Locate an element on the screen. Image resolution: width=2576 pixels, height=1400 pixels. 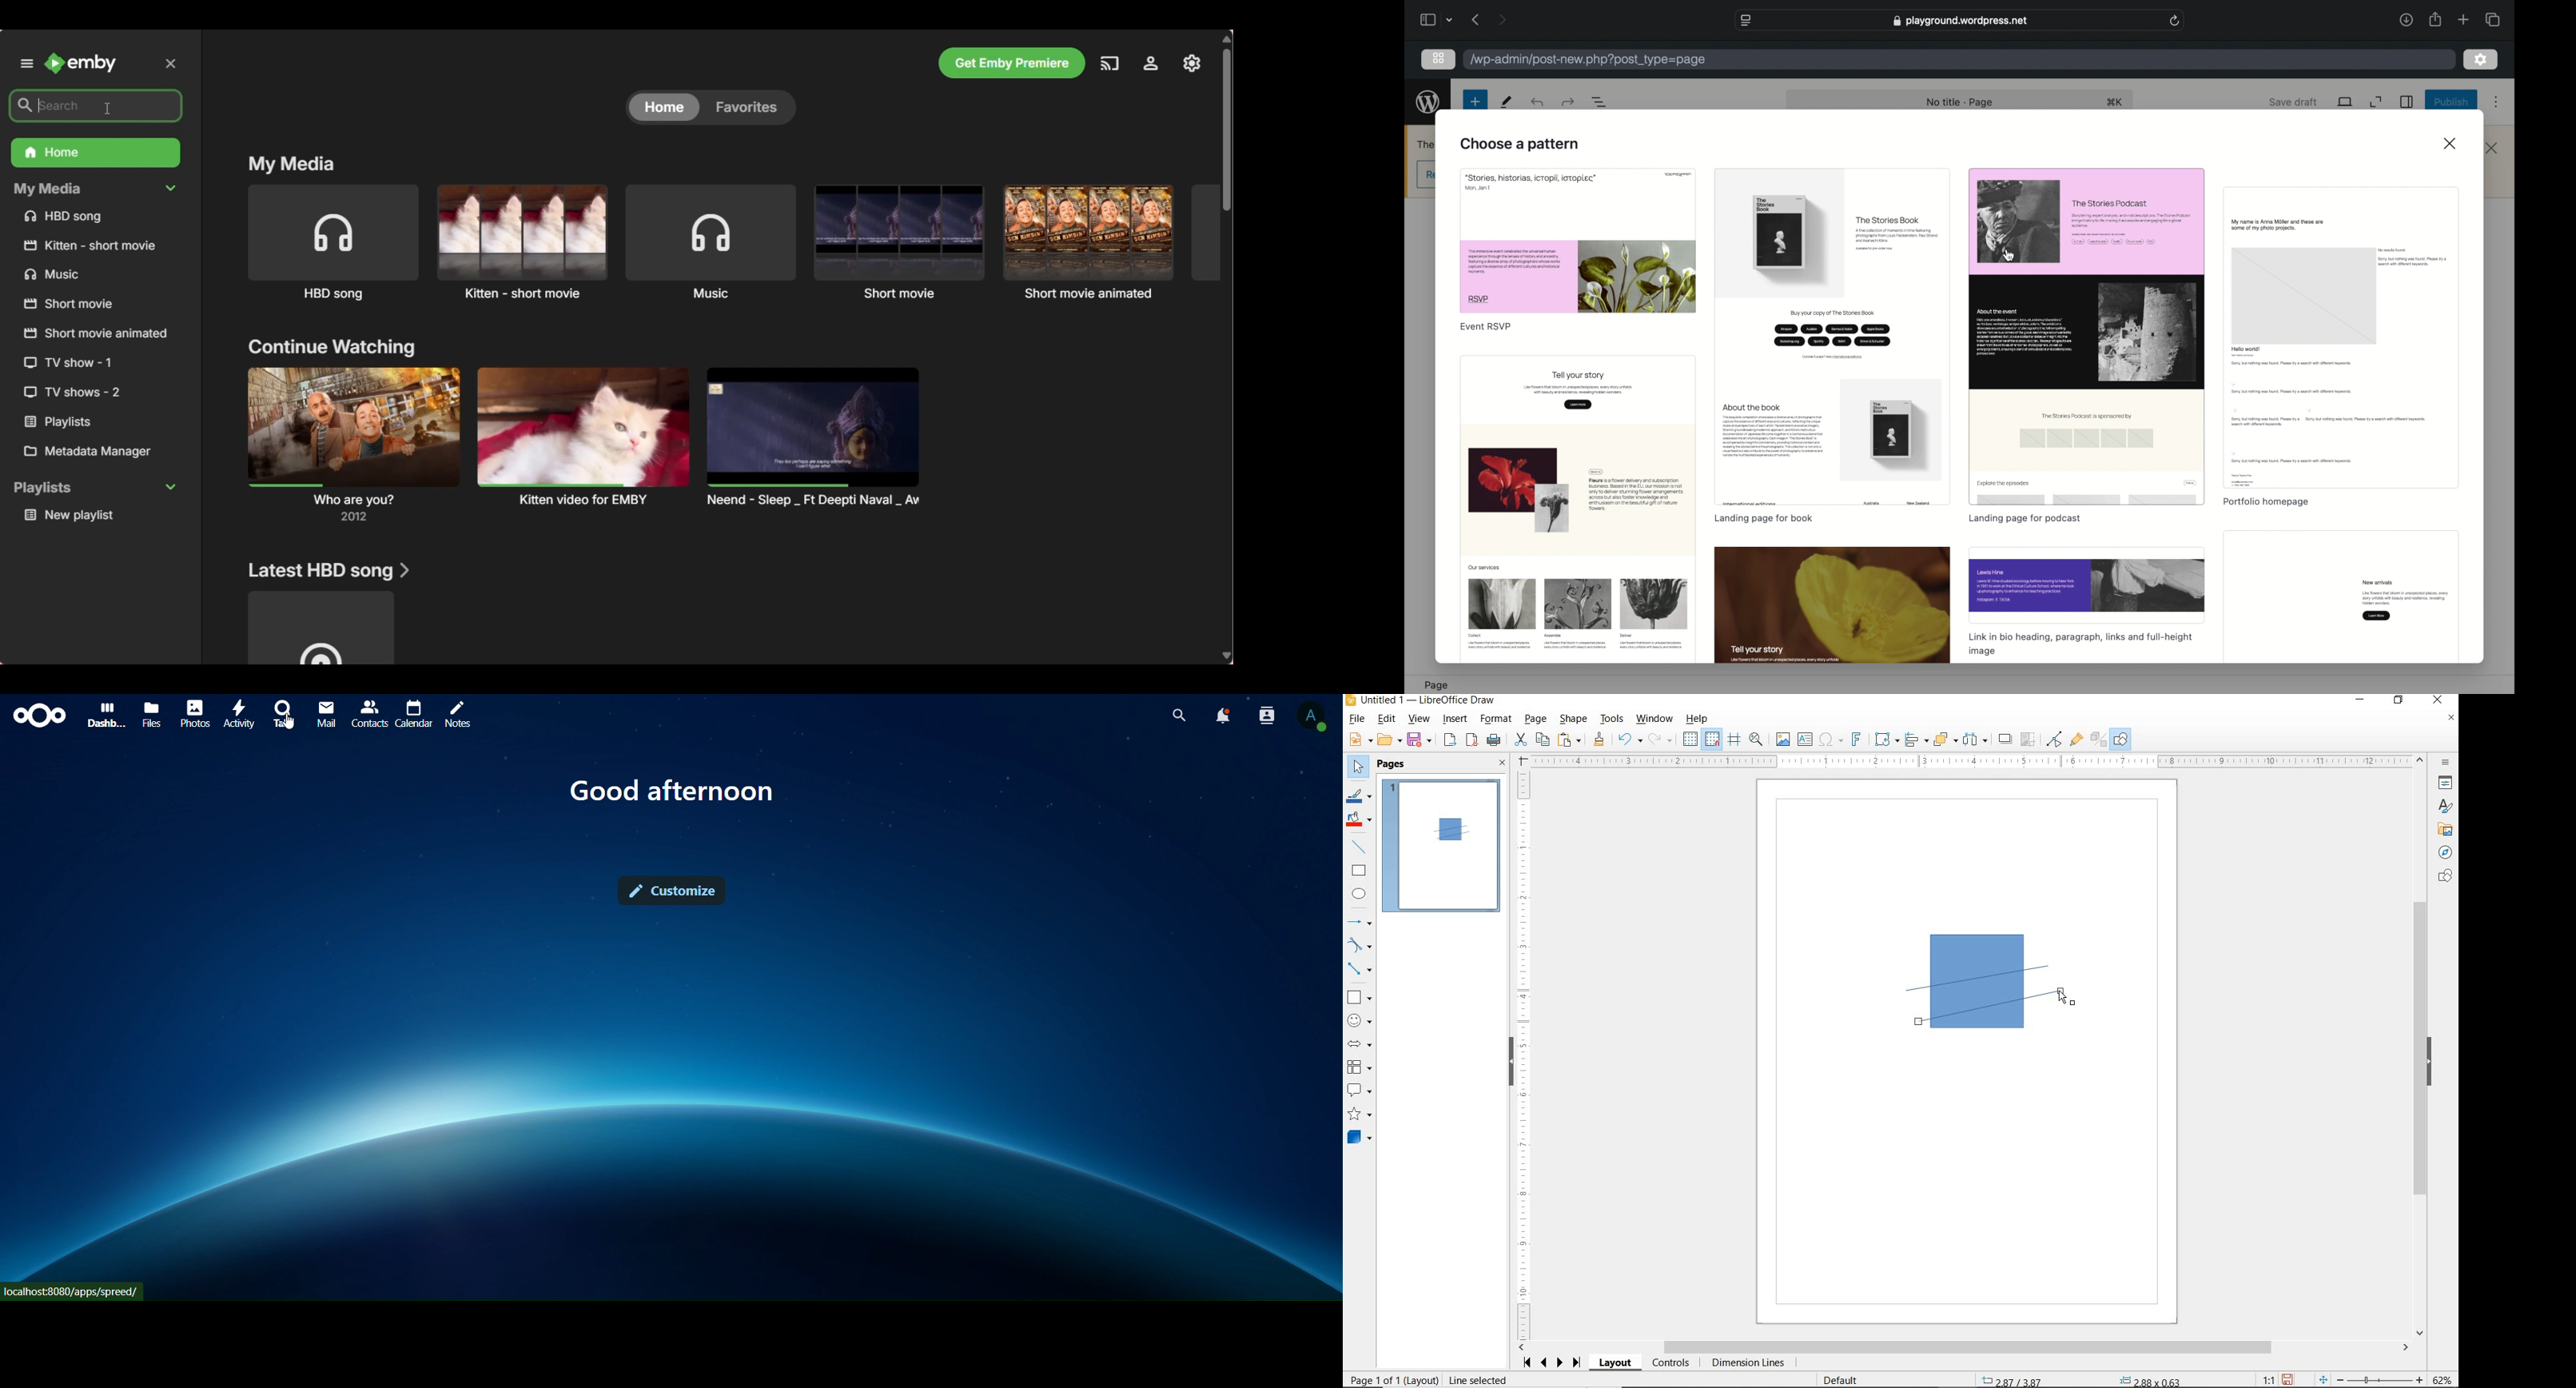
preview is located at coordinates (2342, 598).